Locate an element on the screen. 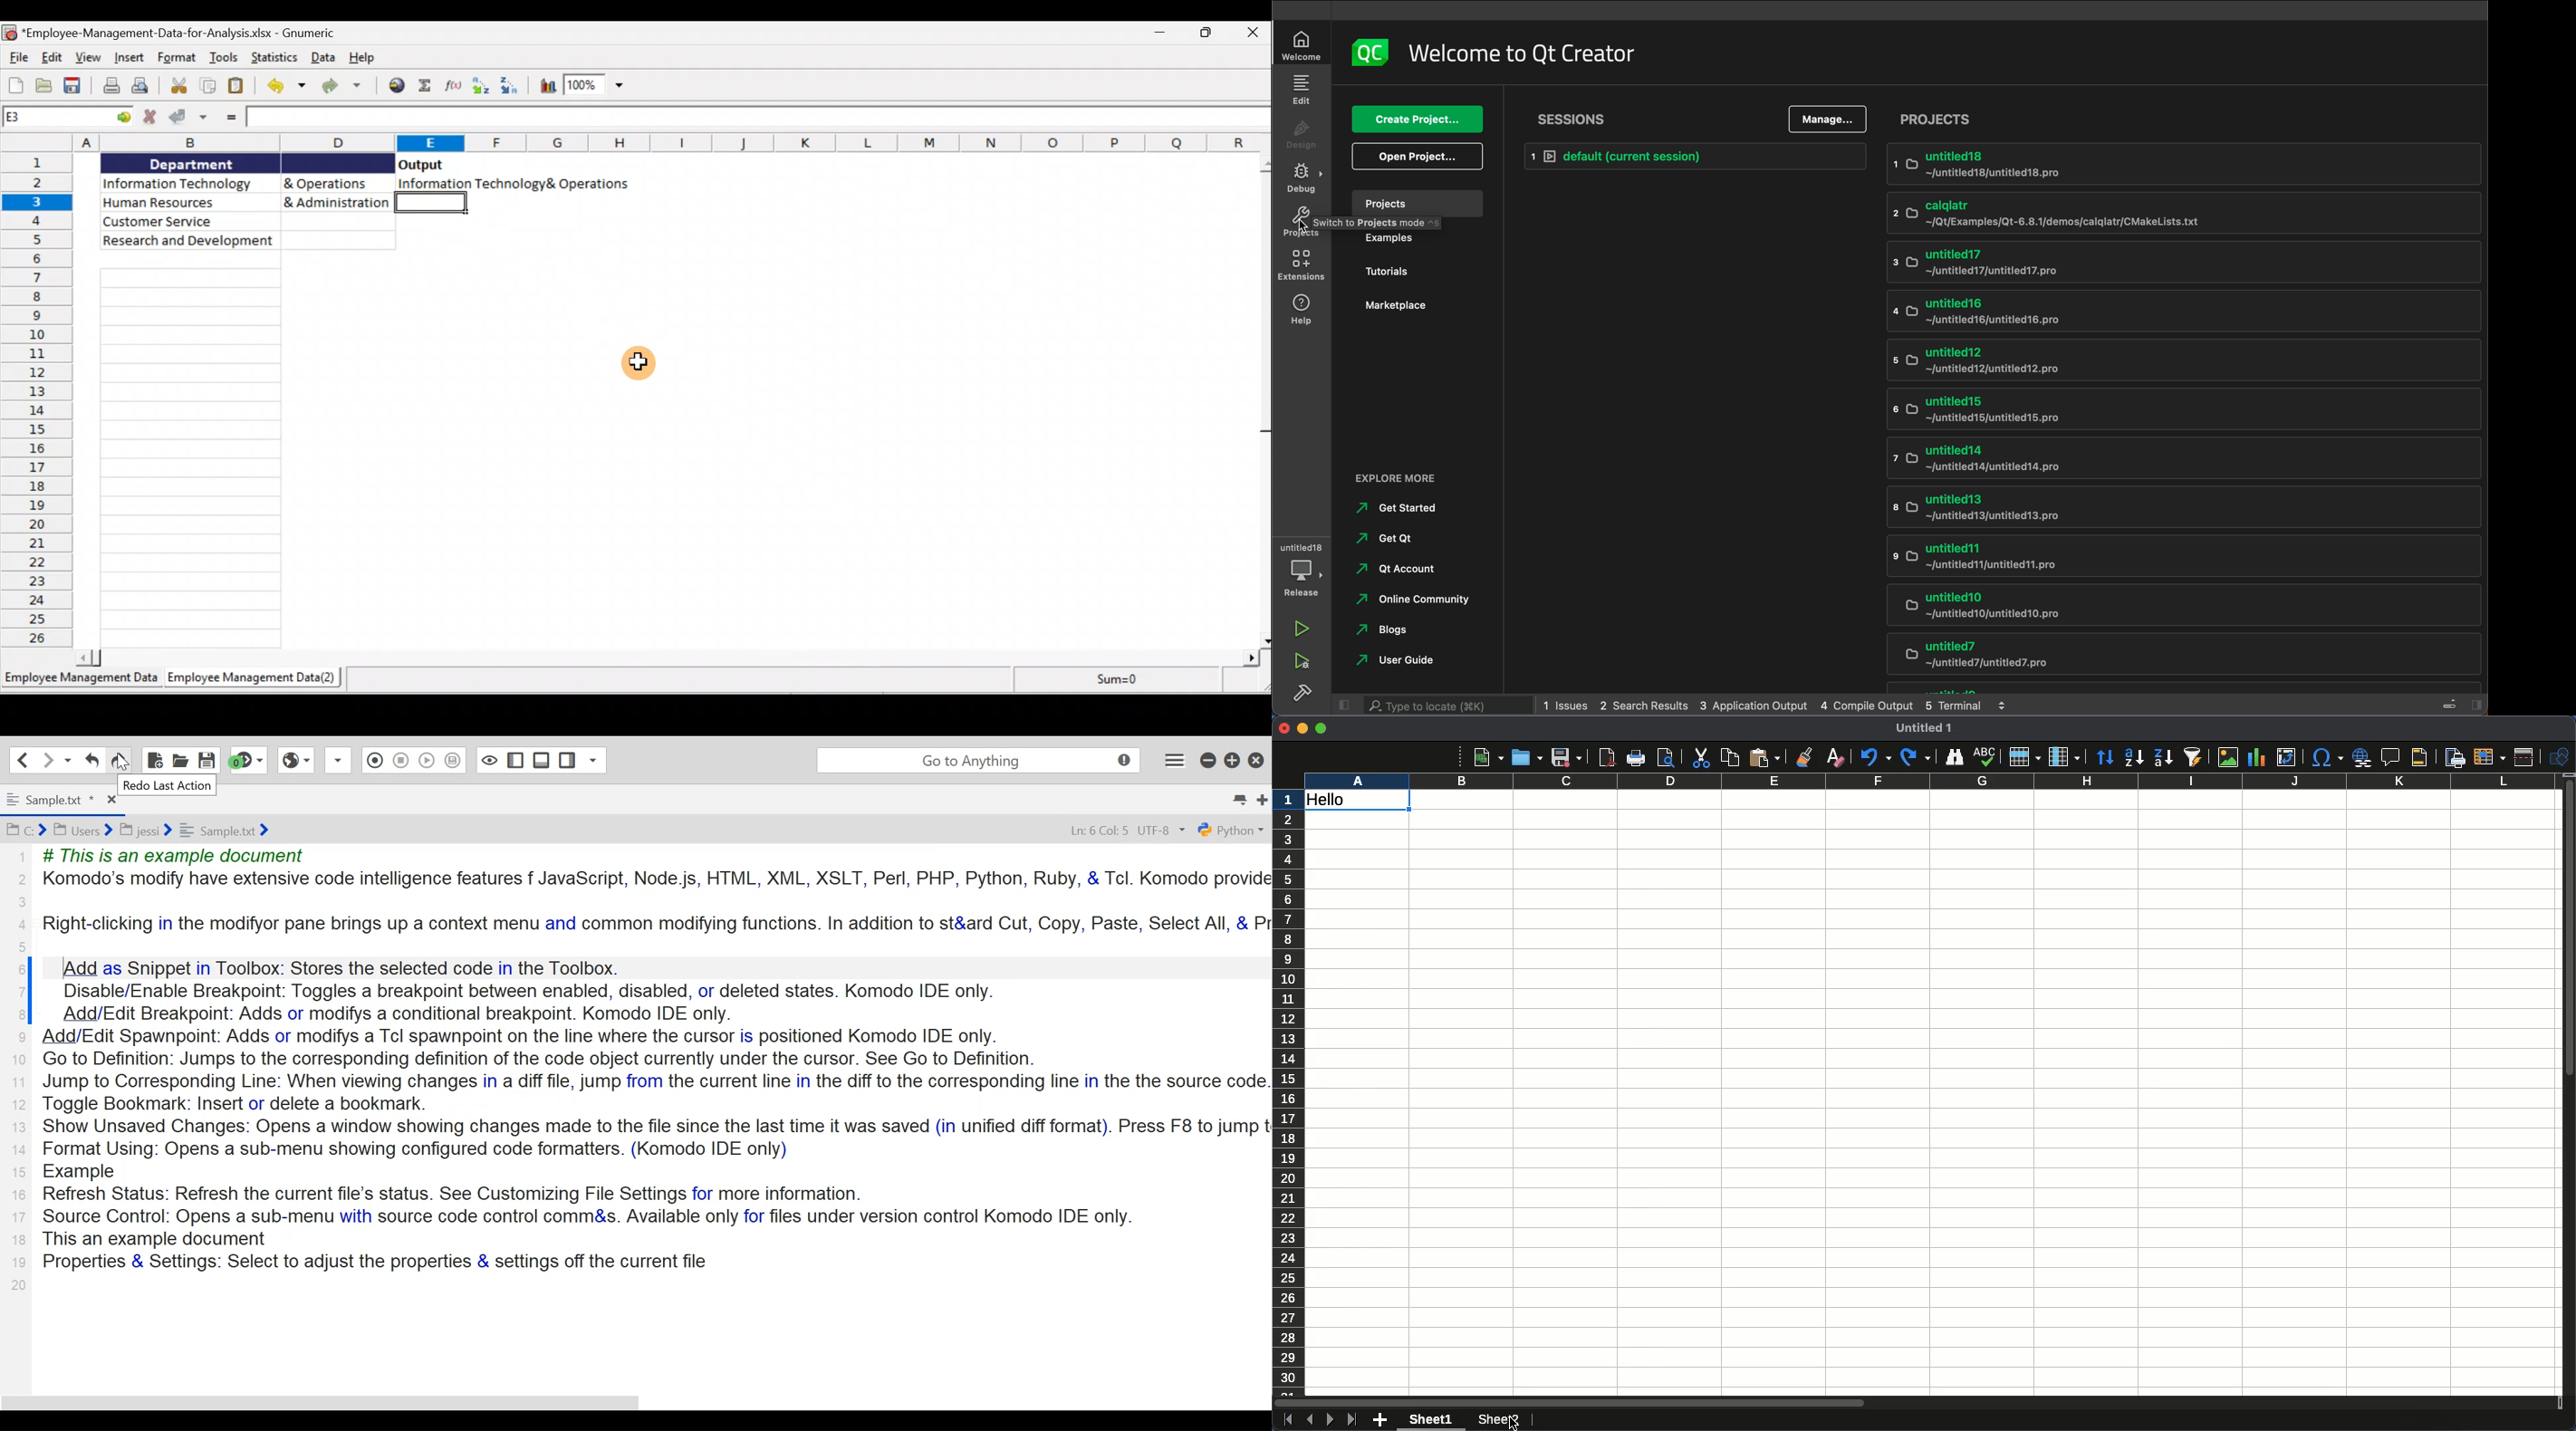  Save is located at coordinates (1566, 757).